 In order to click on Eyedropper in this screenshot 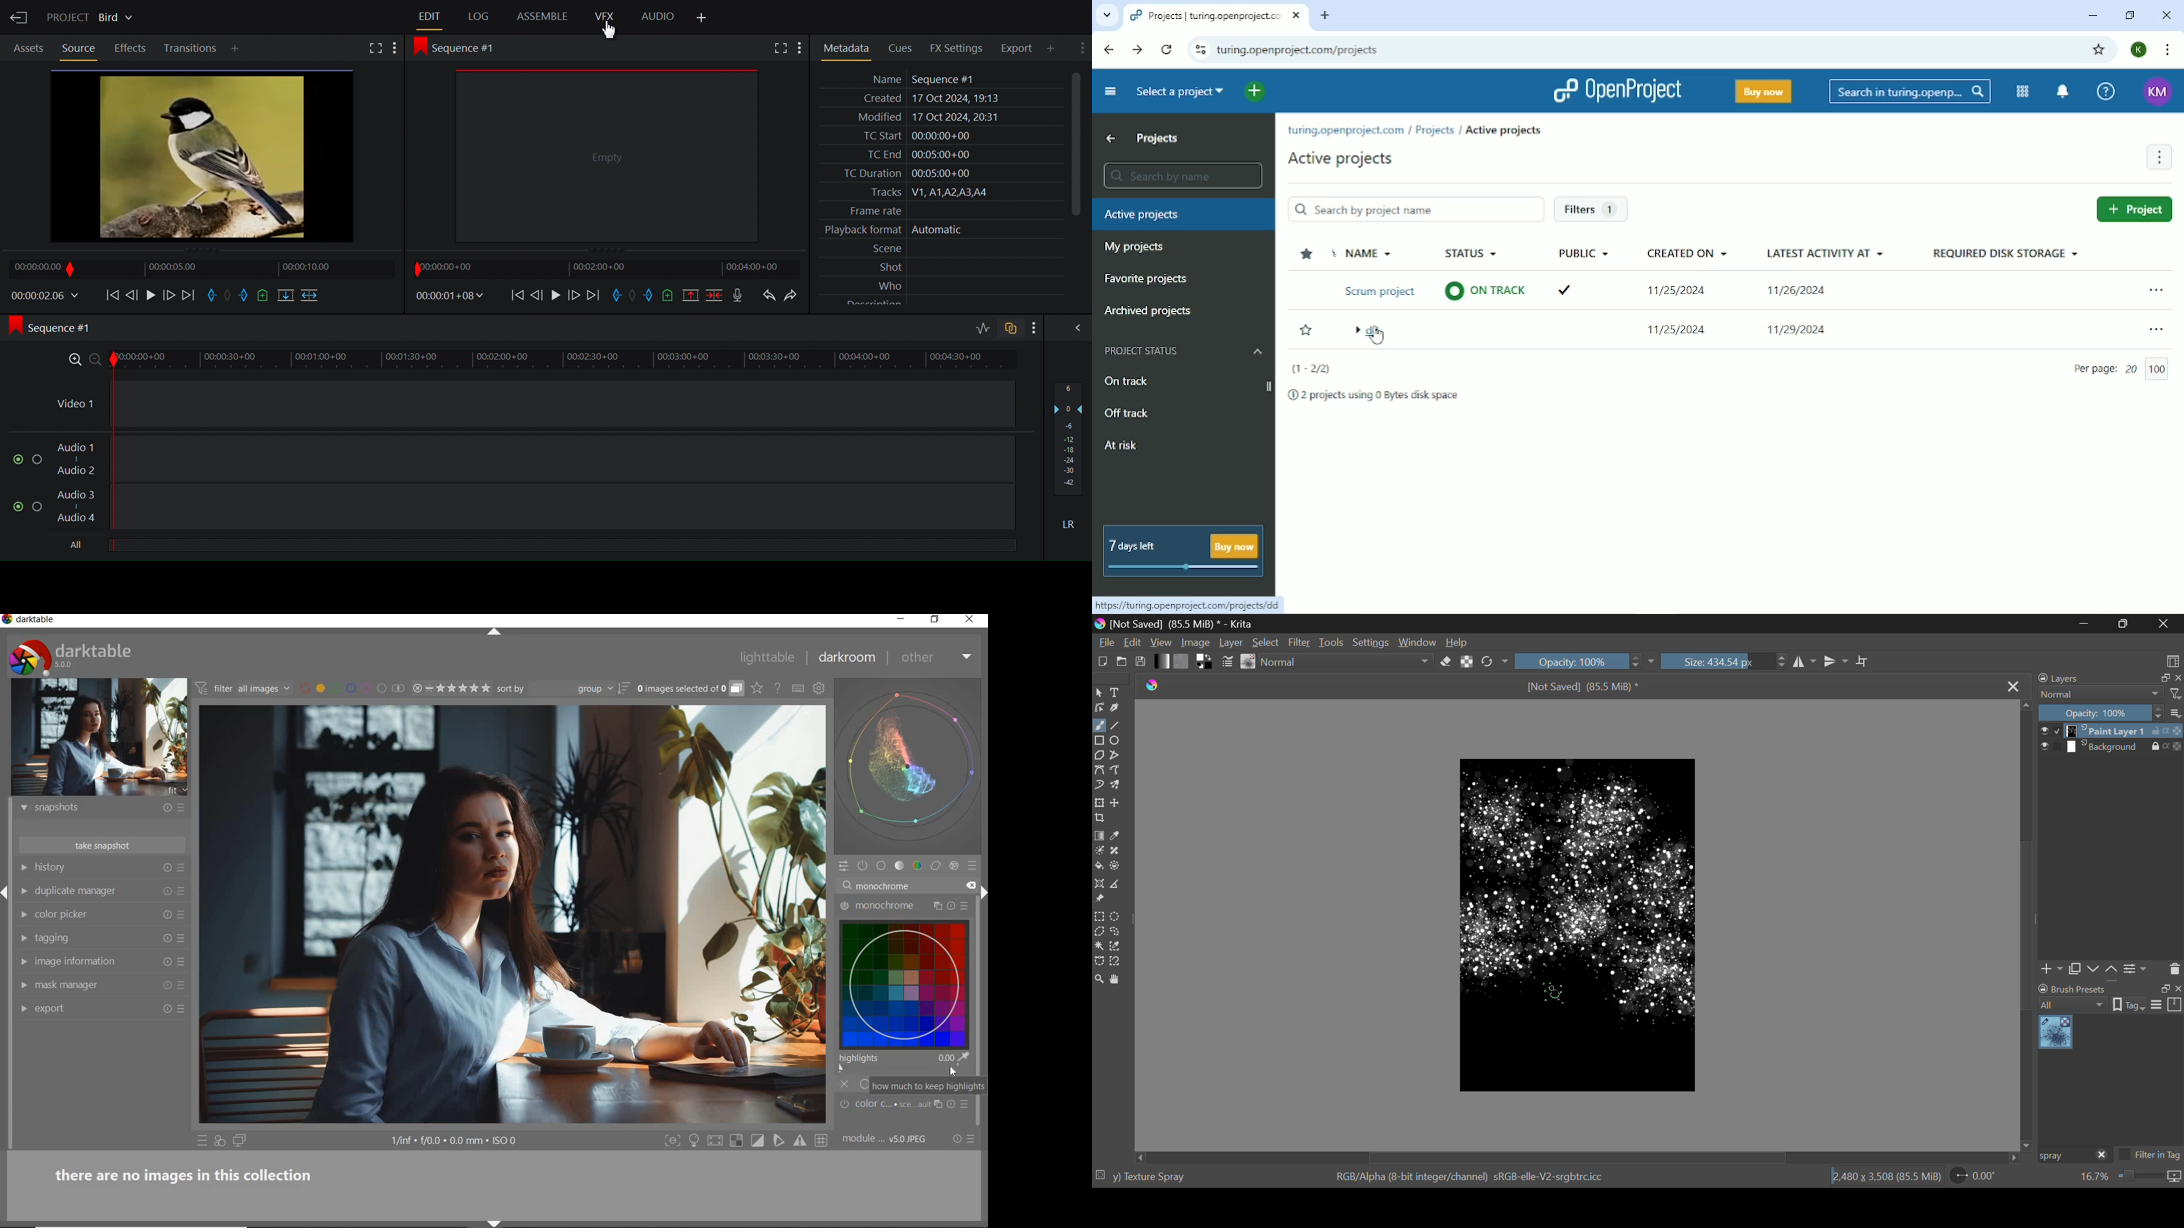, I will do `click(1116, 837)`.